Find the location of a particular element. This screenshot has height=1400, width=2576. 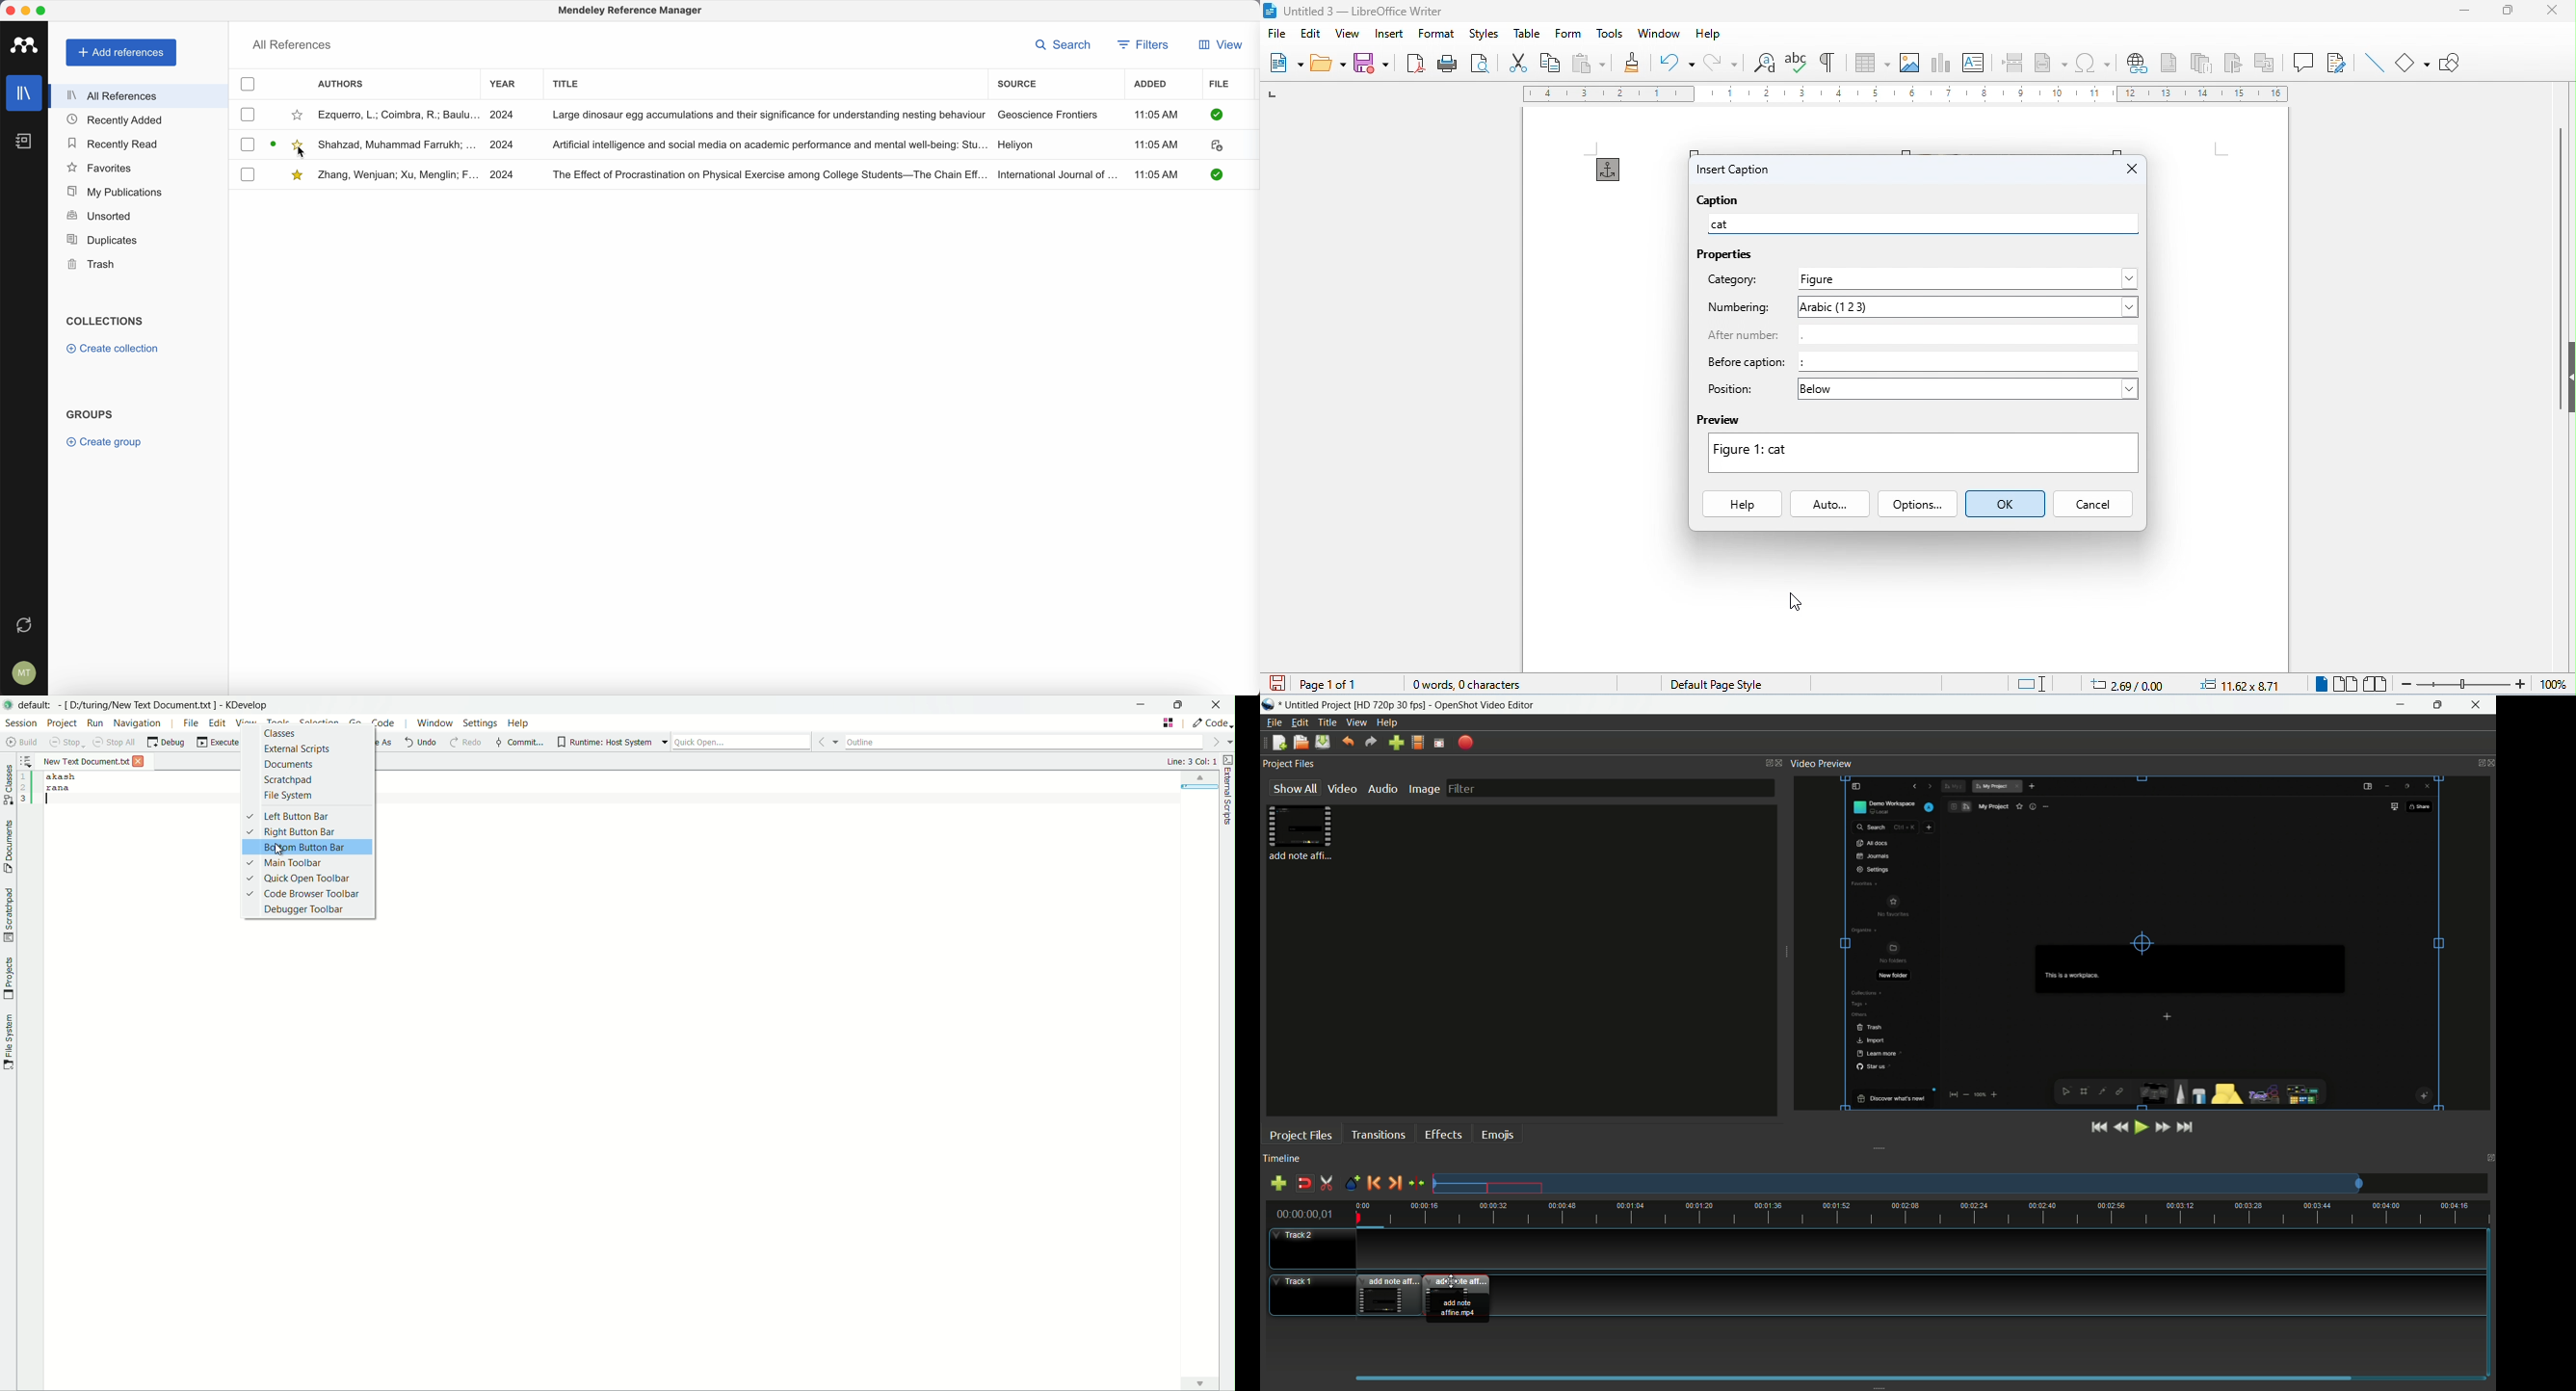

new is located at coordinates (1287, 63).